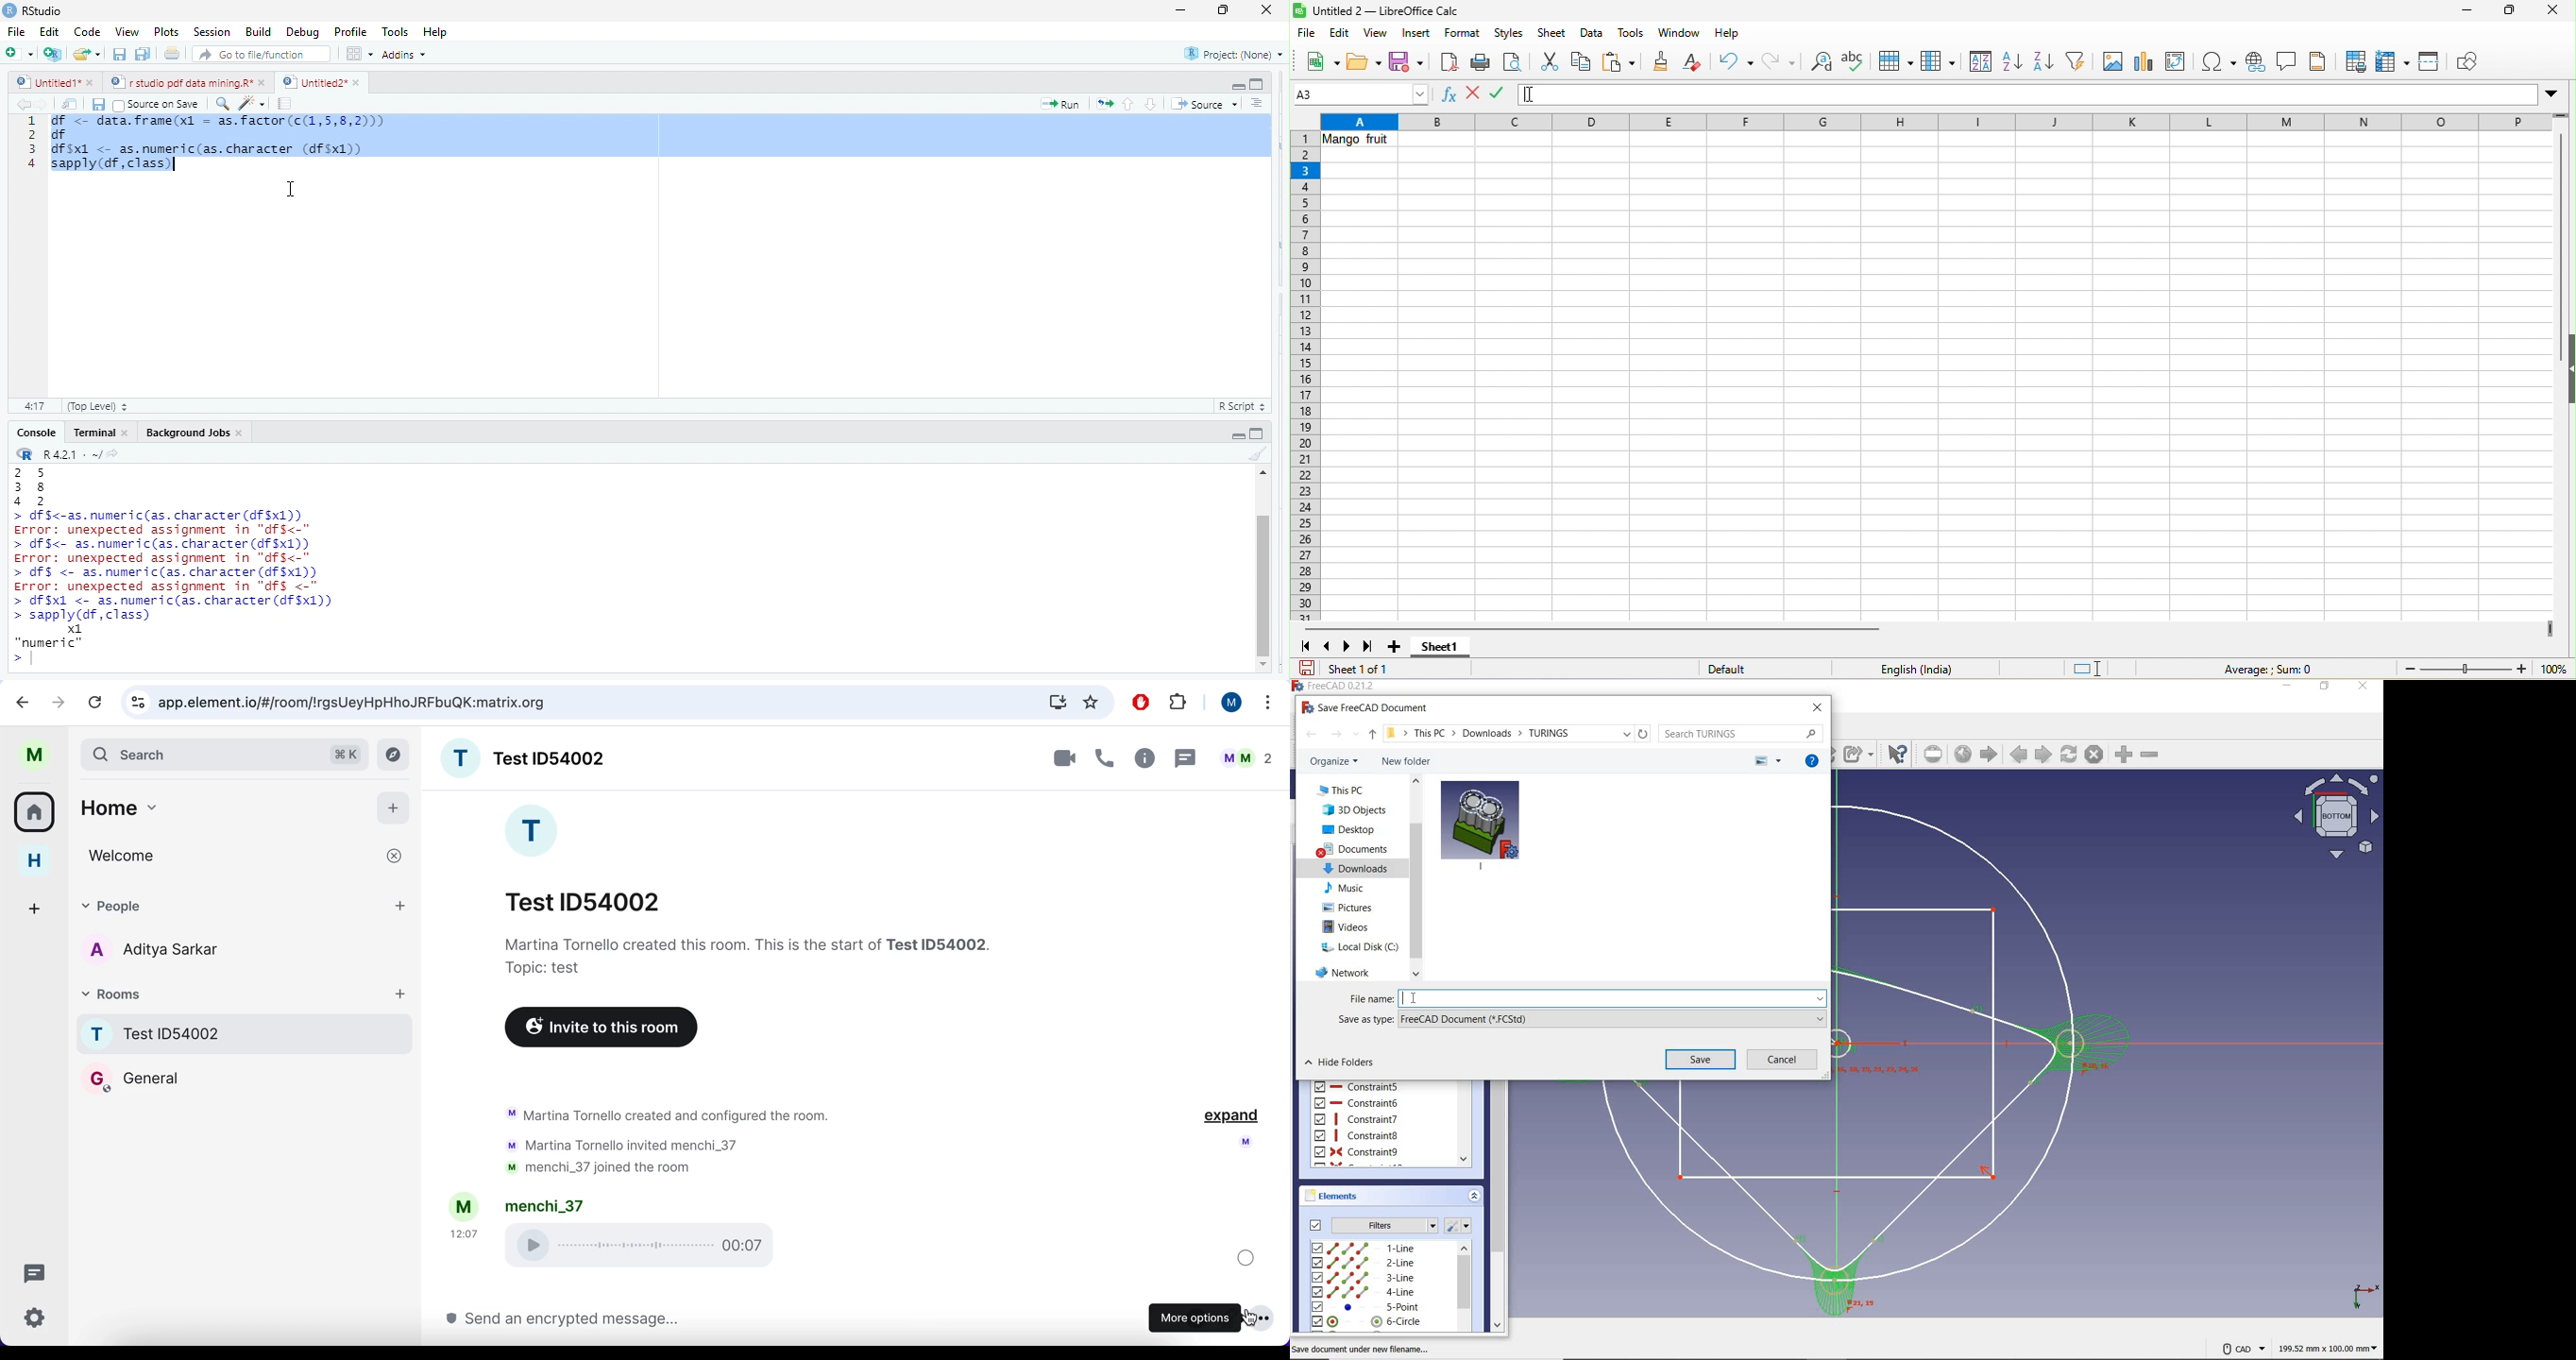  What do you see at coordinates (1263, 1320) in the screenshot?
I see `cursor` at bounding box center [1263, 1320].